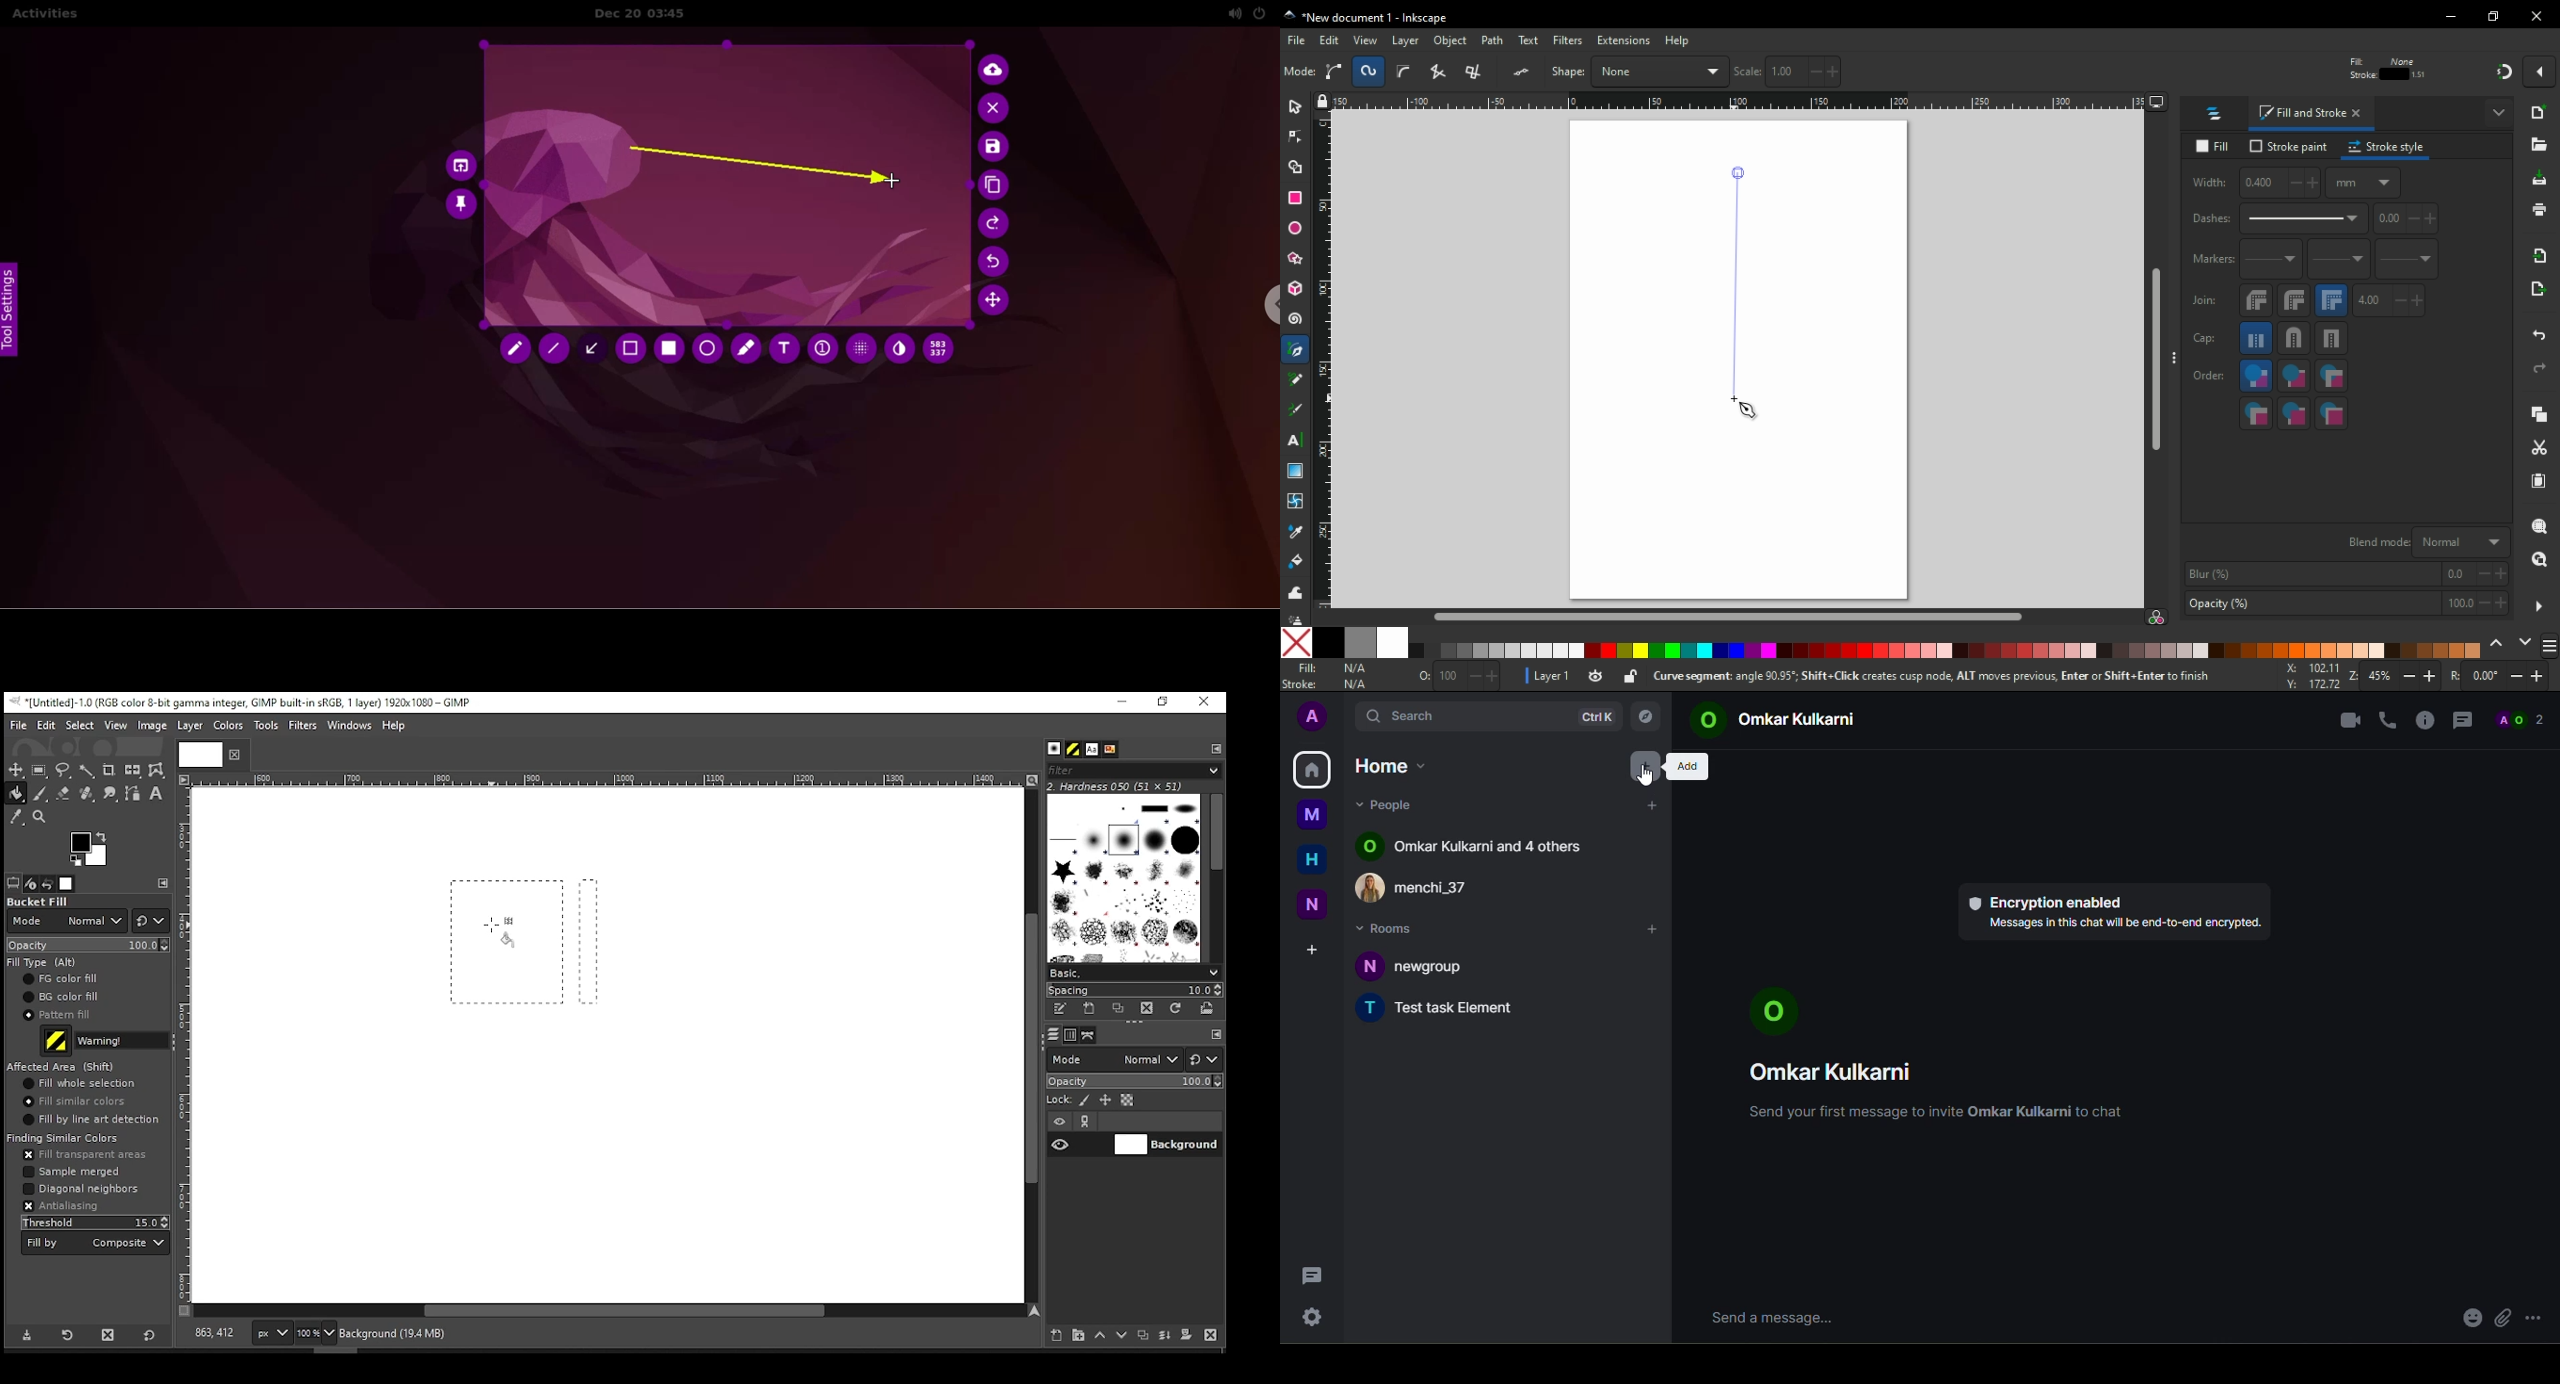 The image size is (2576, 1400). I want to click on when scaling objects, scale the stroke width with same proportion, so click(2348, 71).